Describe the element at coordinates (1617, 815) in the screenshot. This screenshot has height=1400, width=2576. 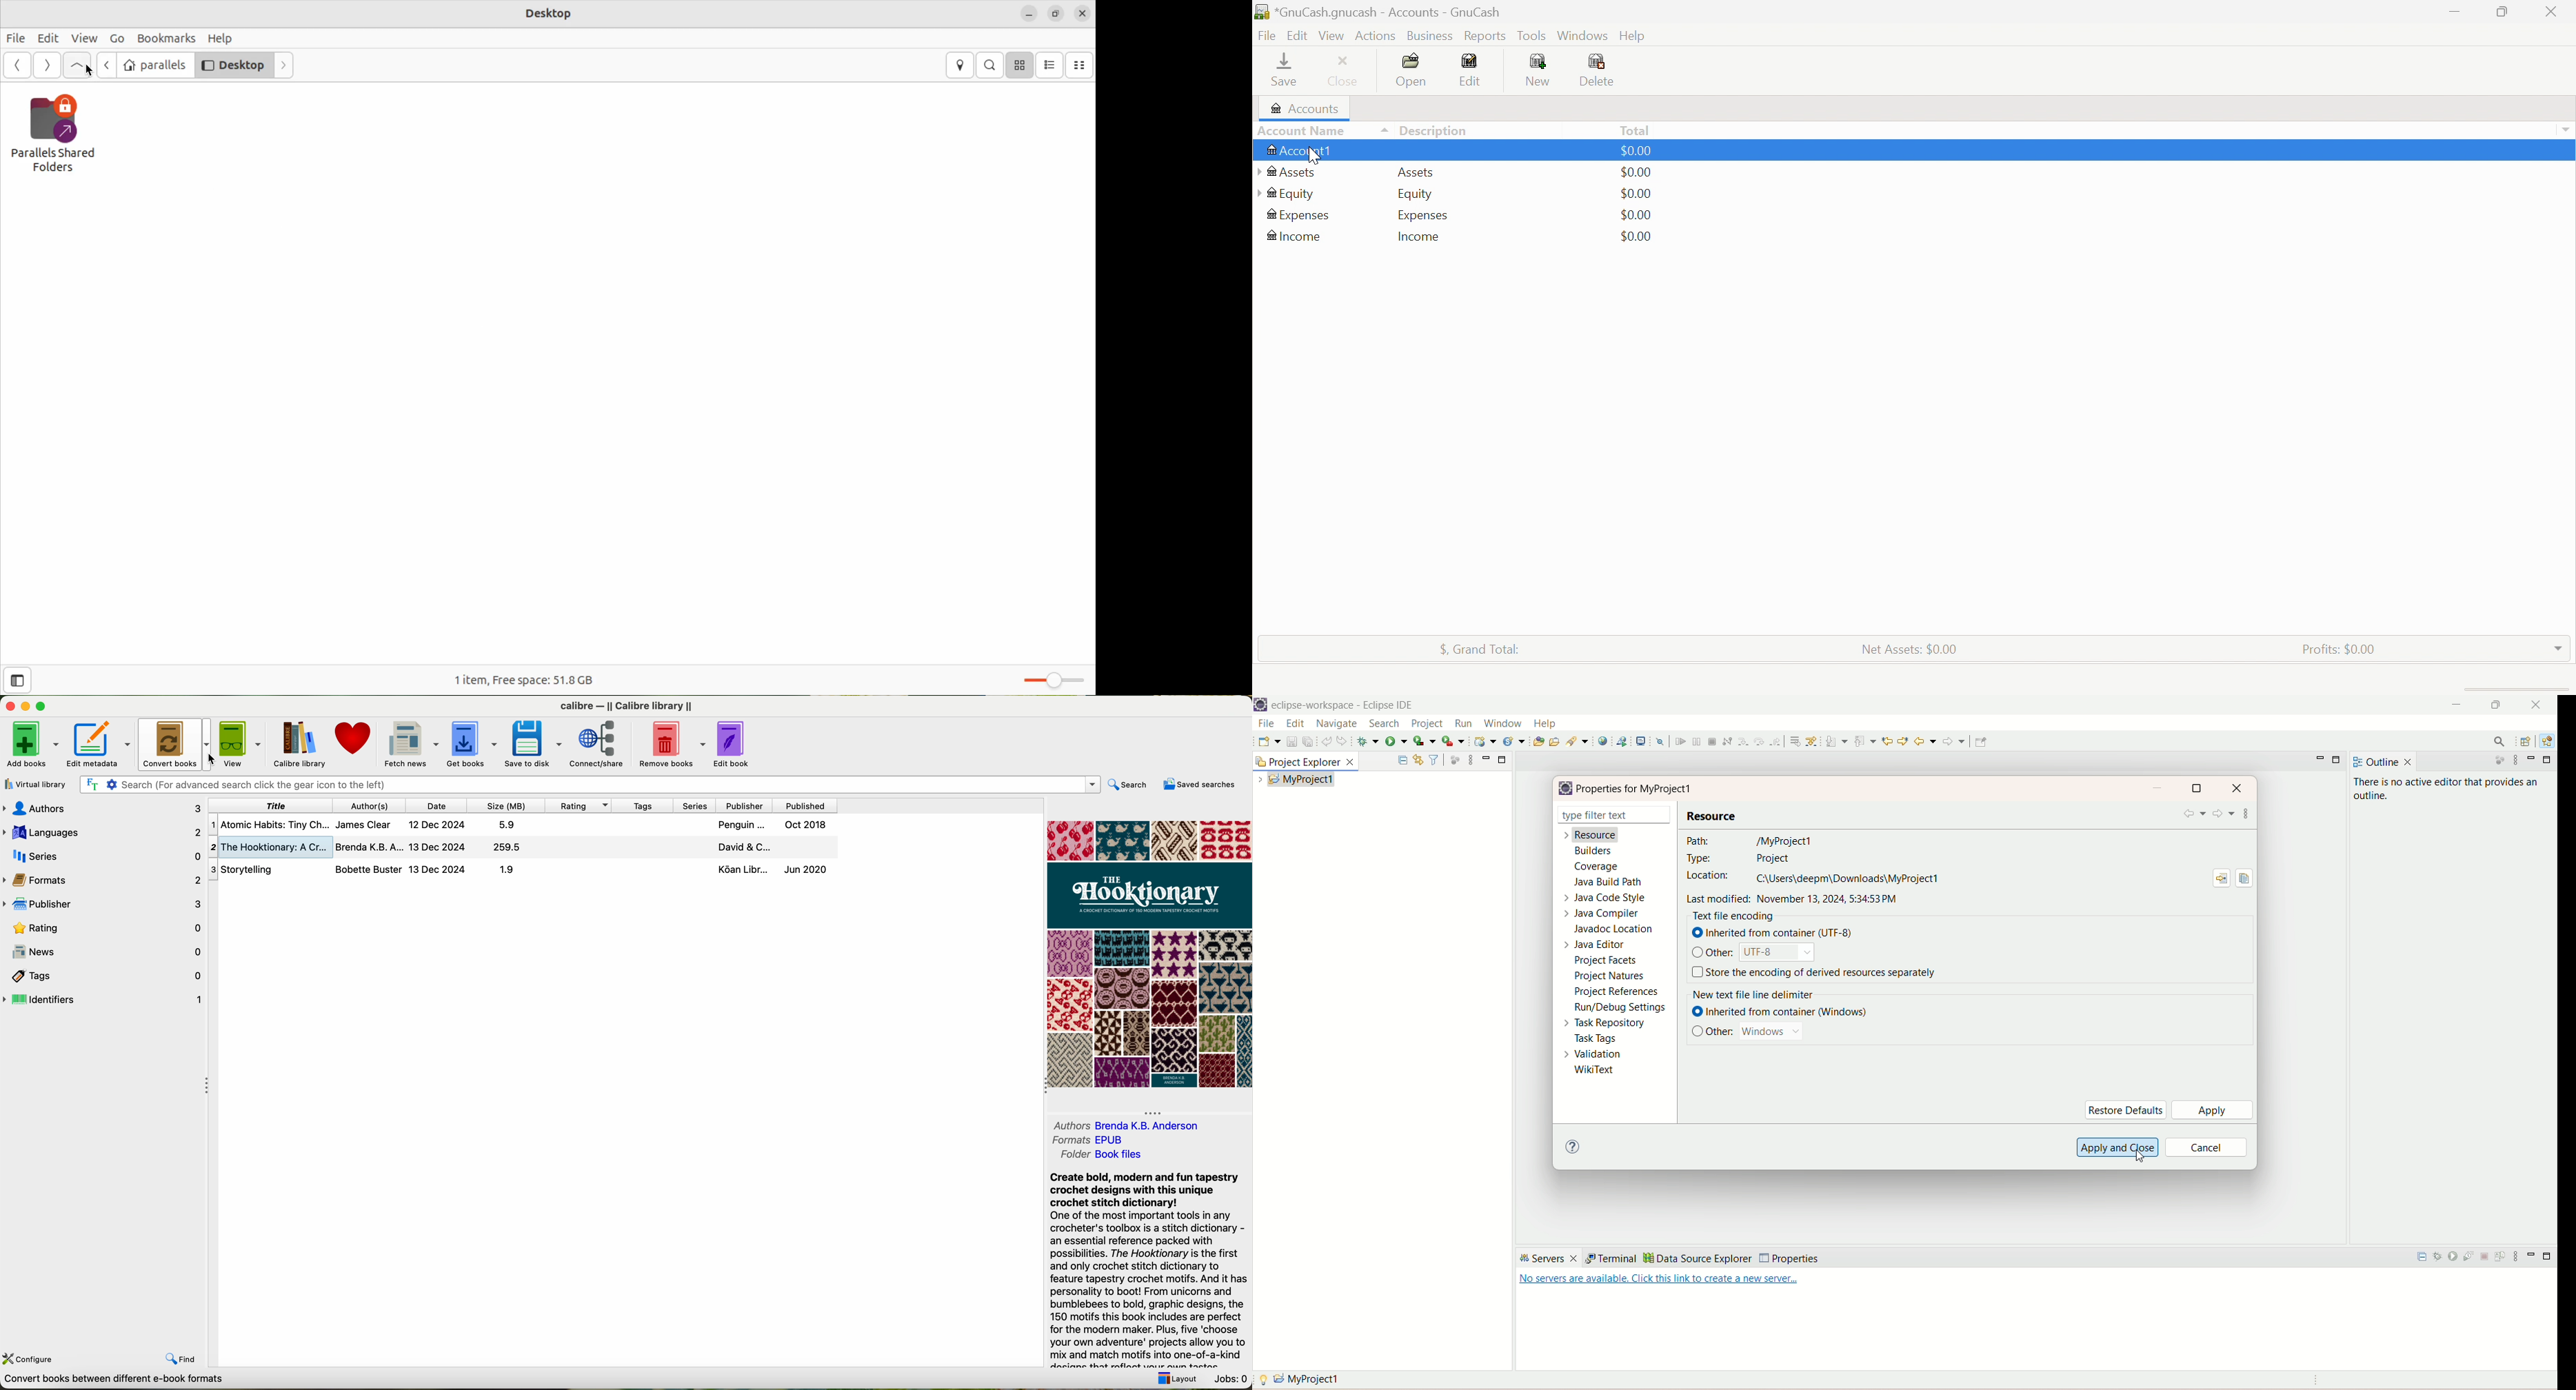
I see `type filter text` at that location.